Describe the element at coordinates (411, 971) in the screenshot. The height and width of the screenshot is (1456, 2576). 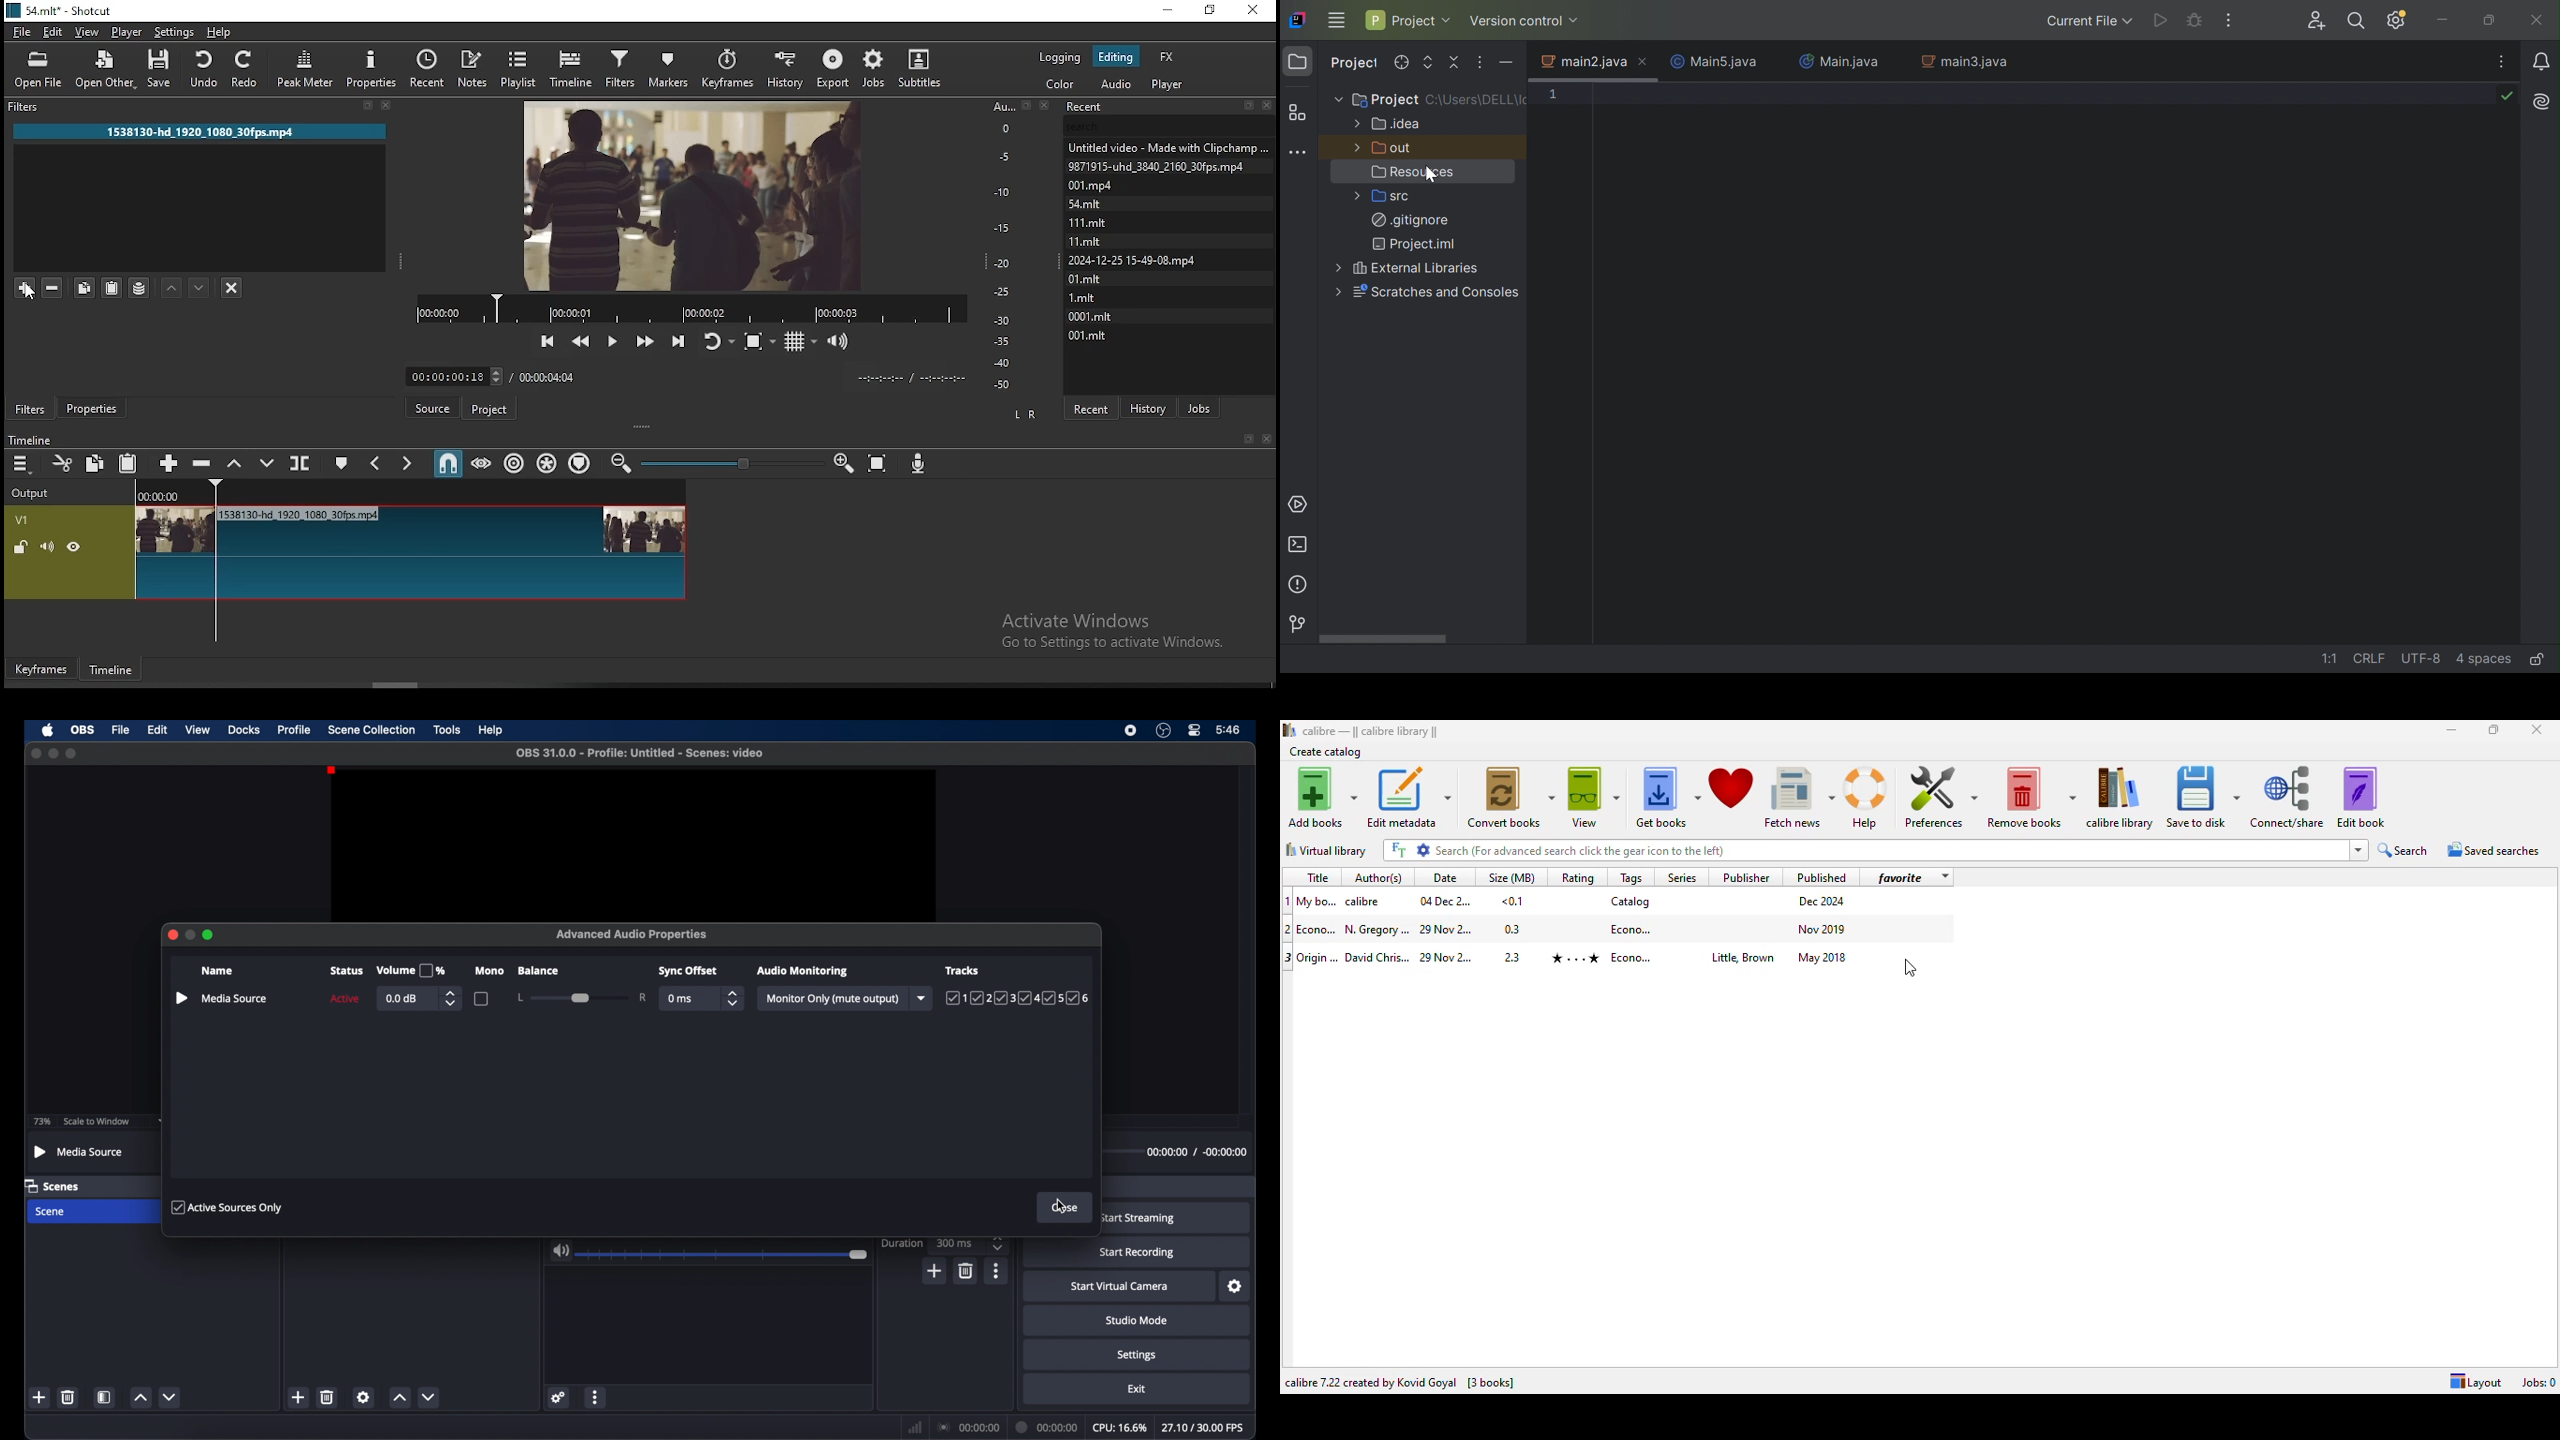
I see `volume` at that location.